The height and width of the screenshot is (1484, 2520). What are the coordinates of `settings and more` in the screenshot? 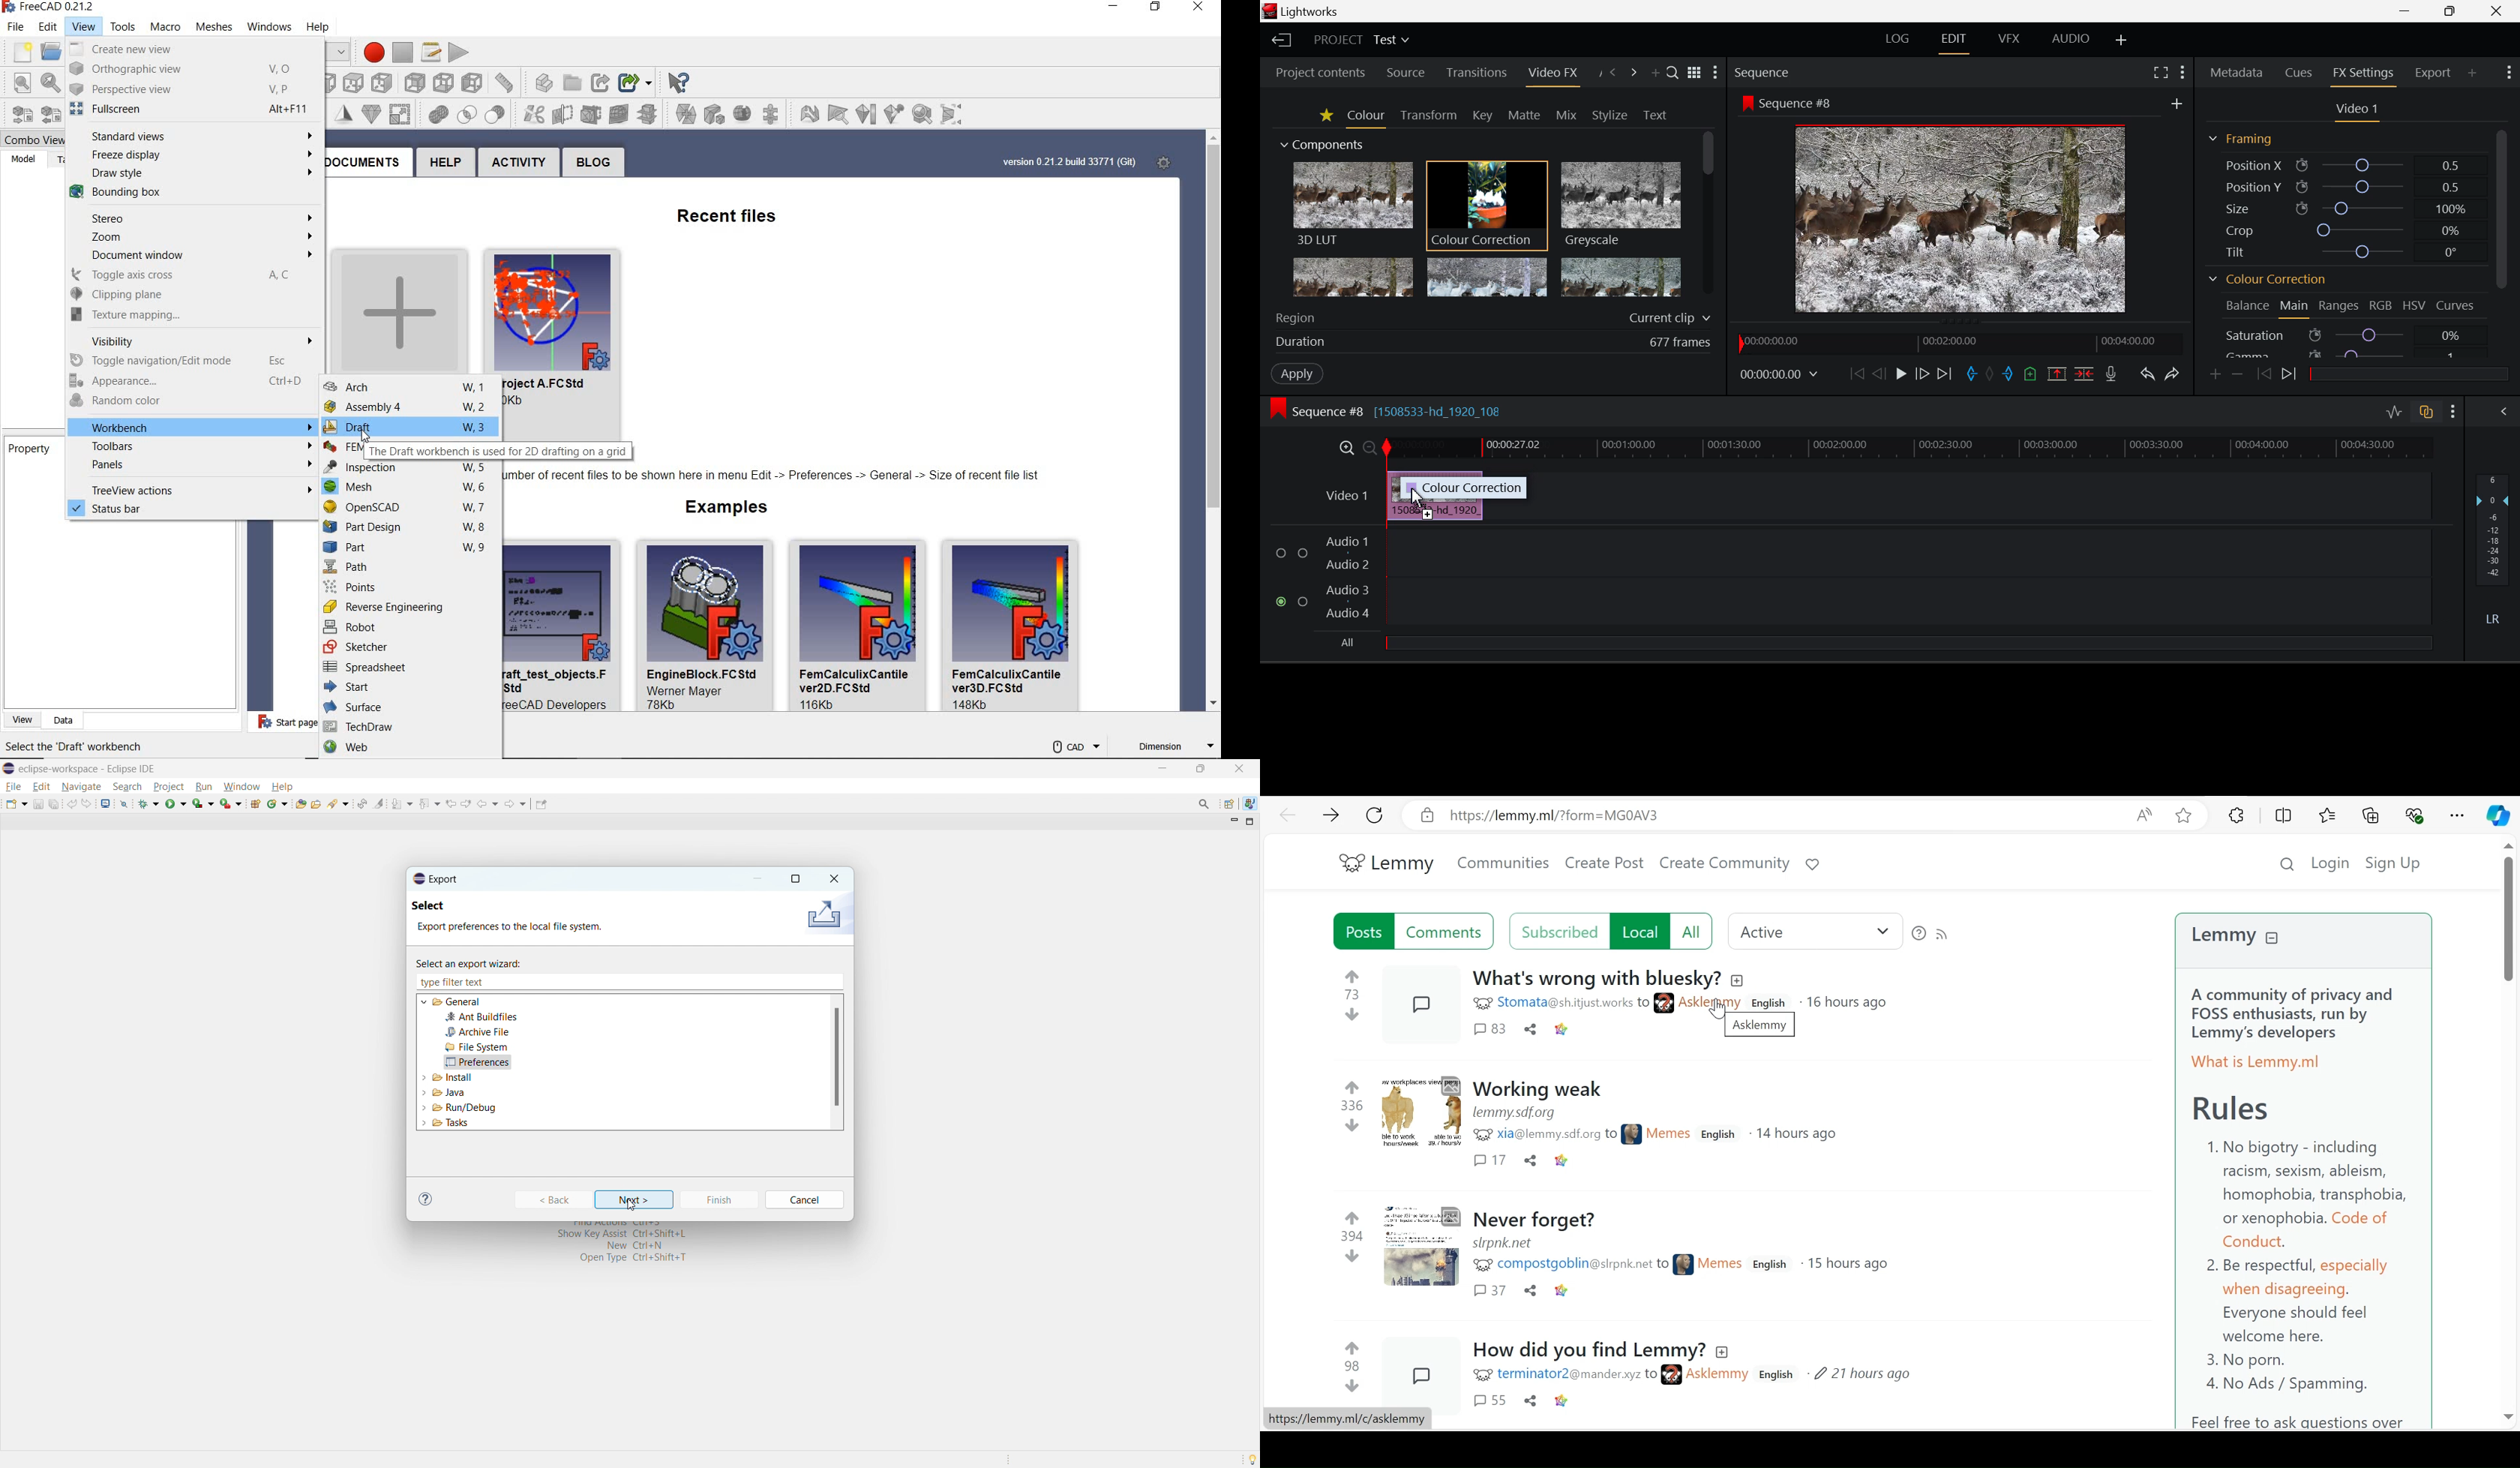 It's located at (2456, 816).